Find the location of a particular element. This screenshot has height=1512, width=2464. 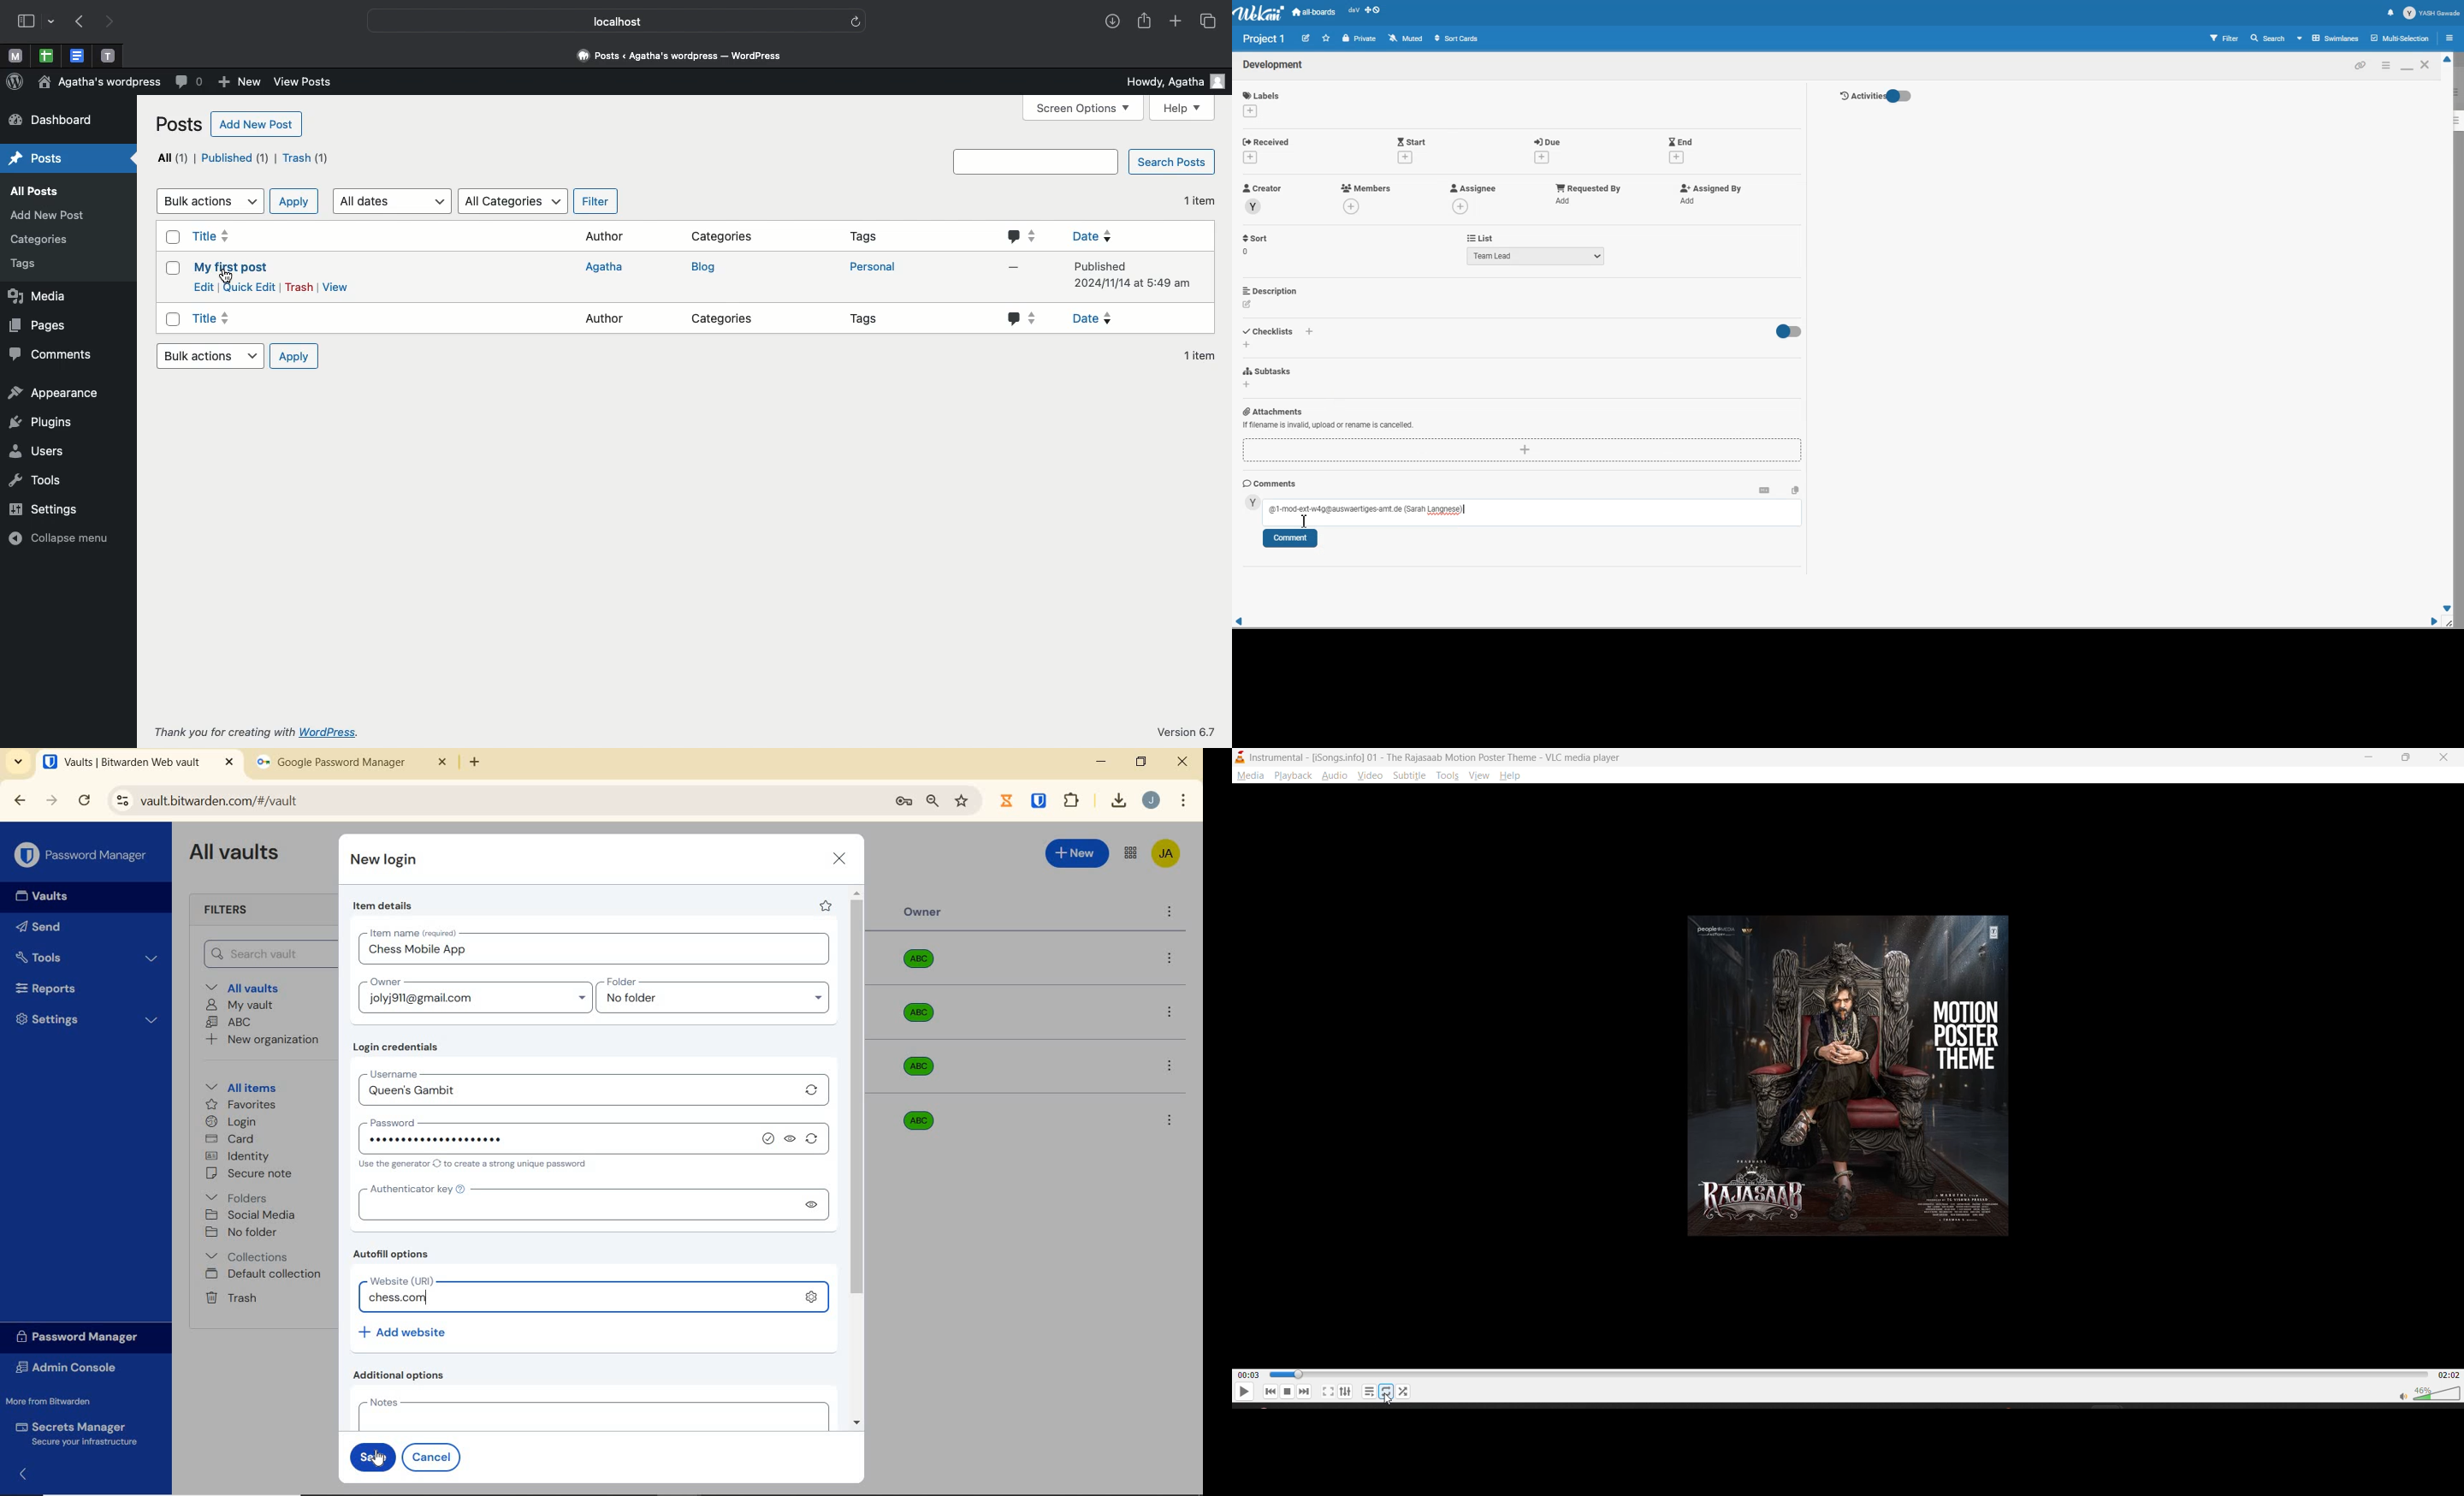

Categories is located at coordinates (39, 242).